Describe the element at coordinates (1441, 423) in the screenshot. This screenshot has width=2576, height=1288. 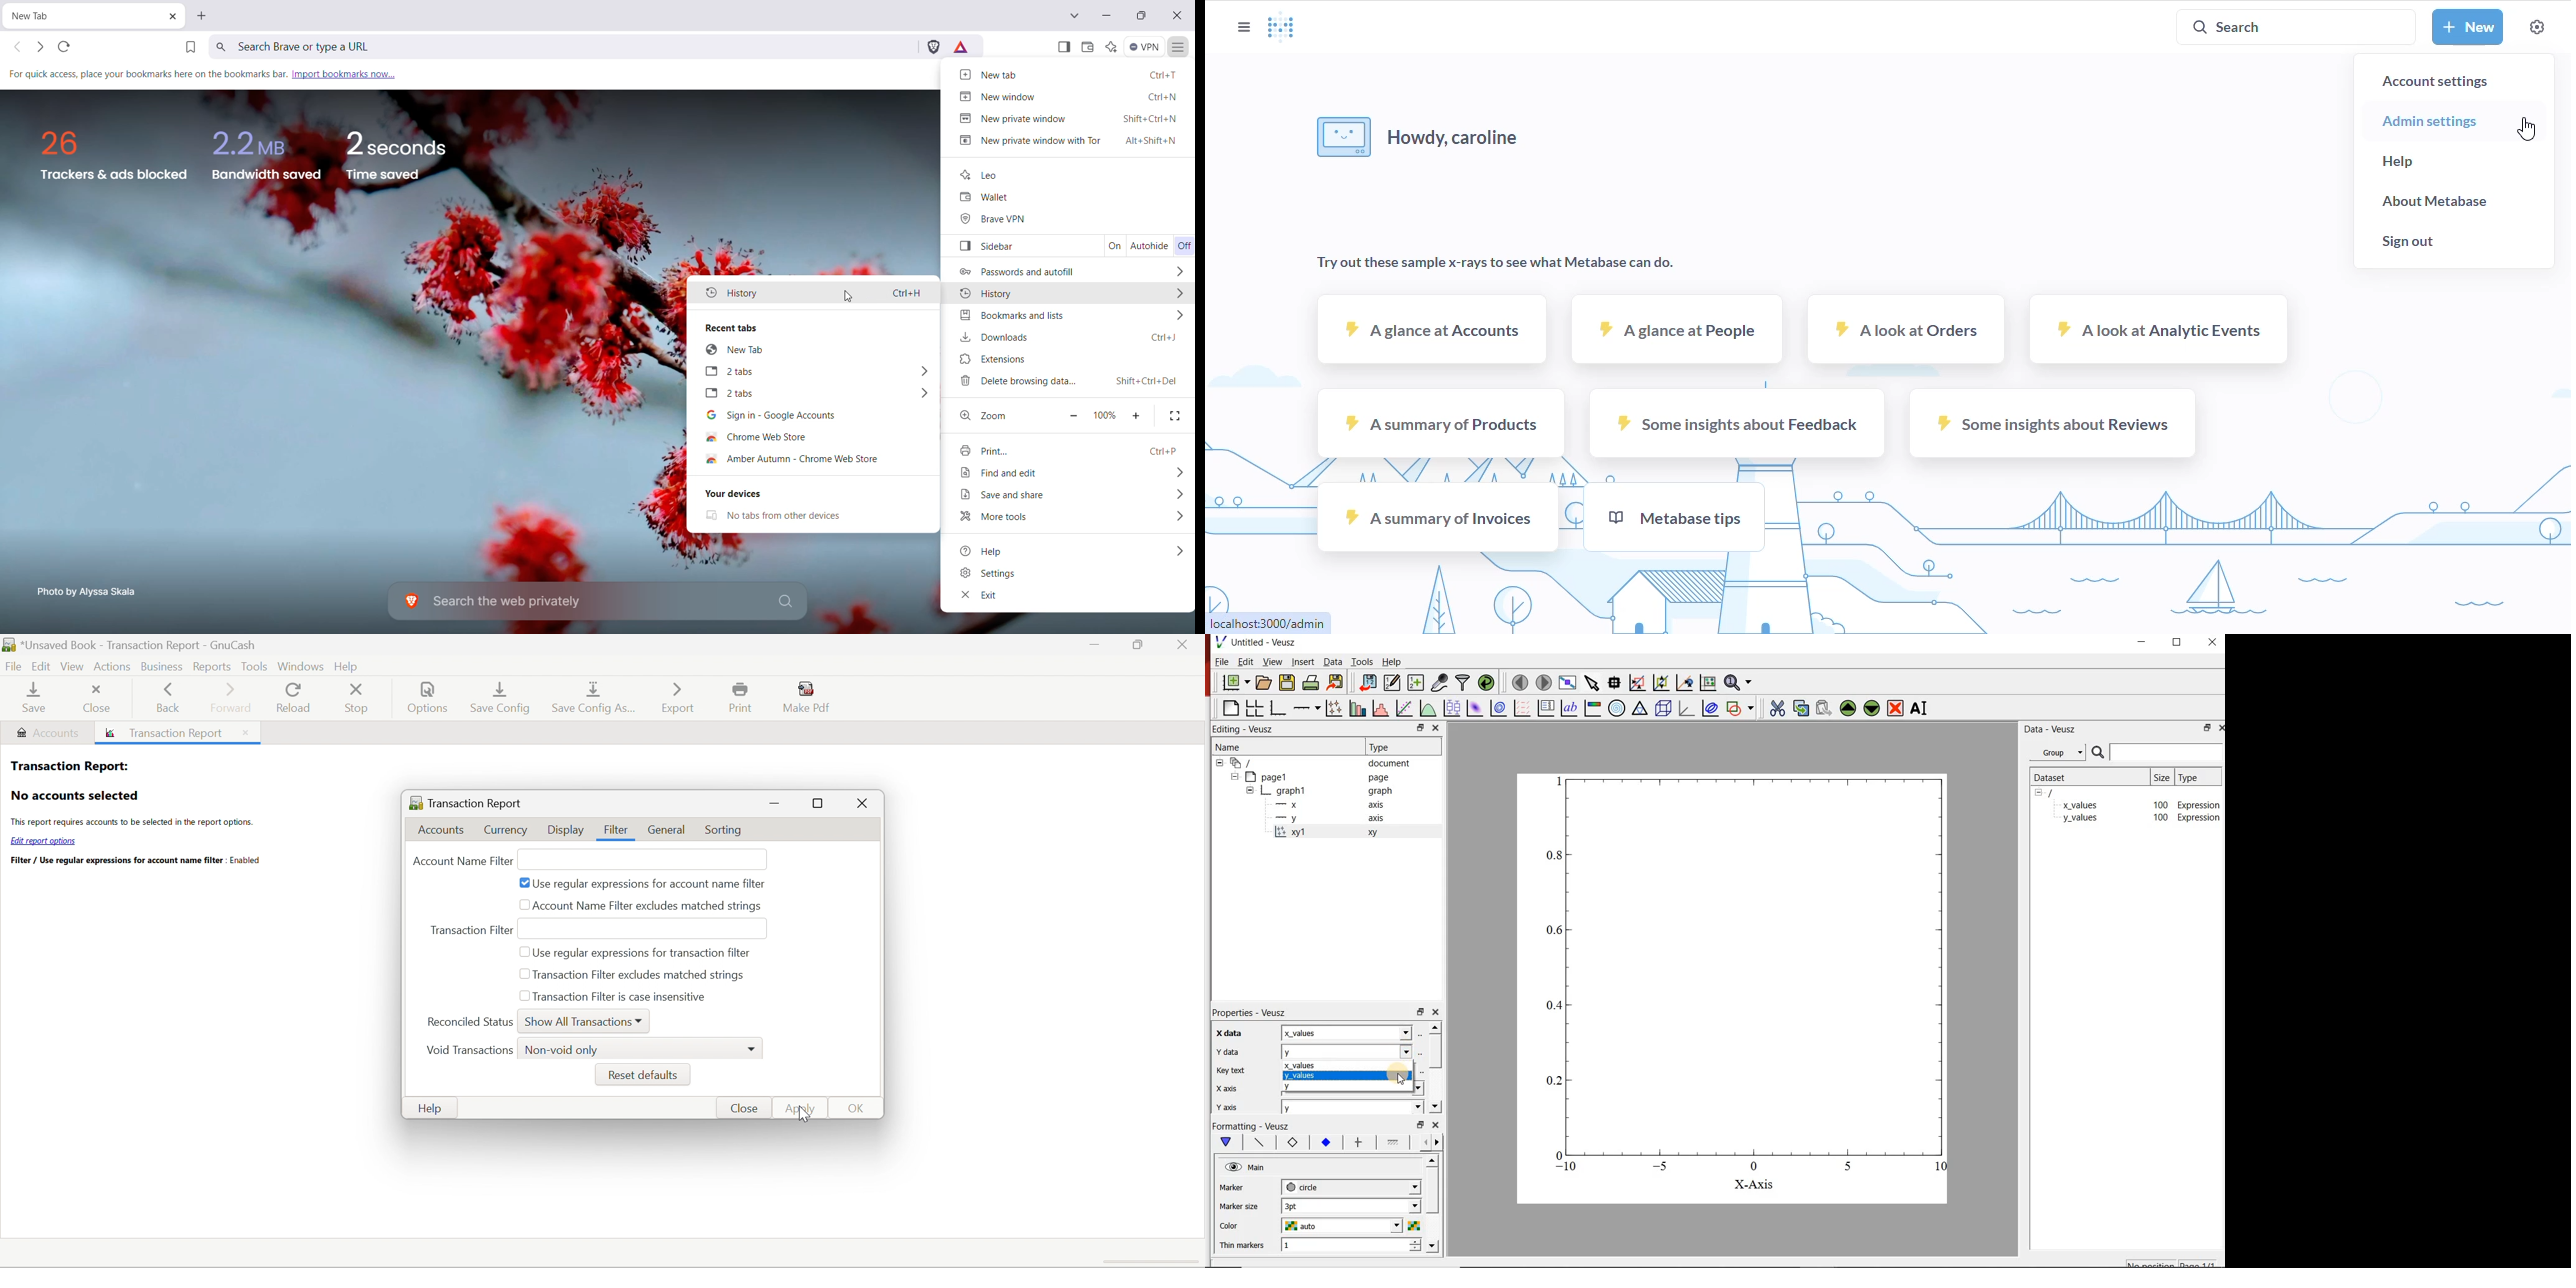
I see `a summary of products` at that location.